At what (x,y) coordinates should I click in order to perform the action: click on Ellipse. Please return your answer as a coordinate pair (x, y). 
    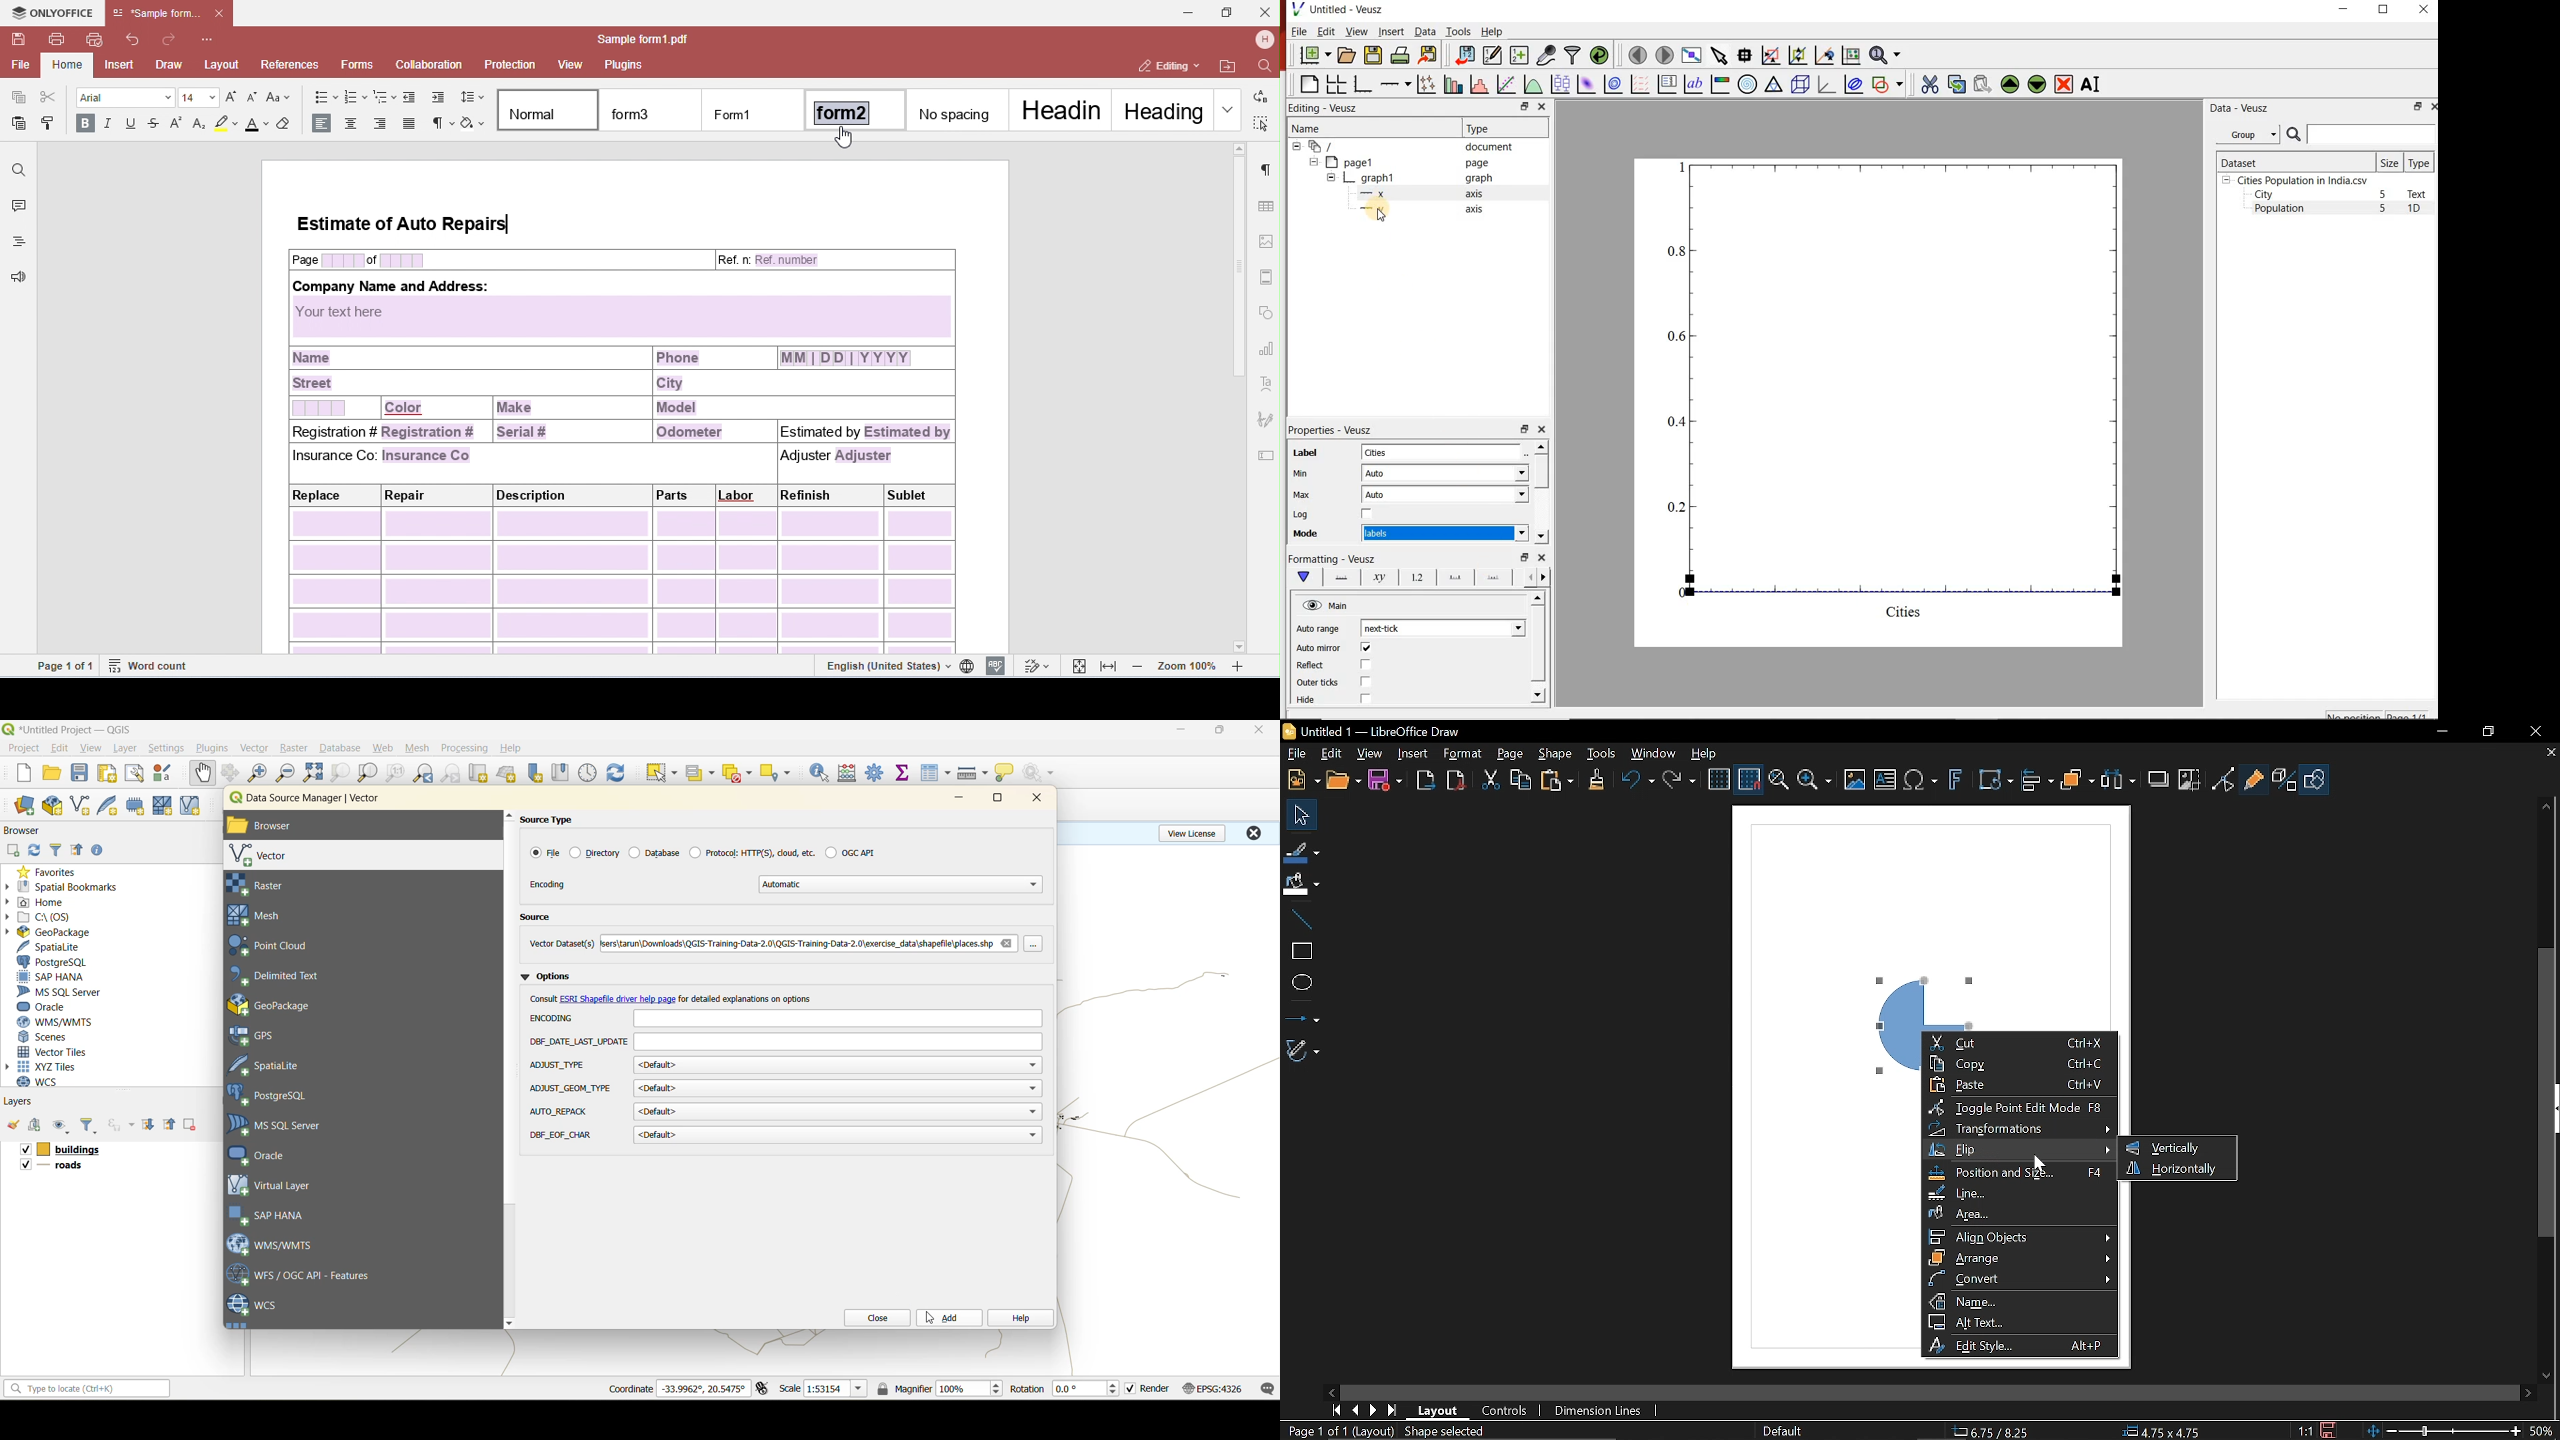
    Looking at the image, I should click on (1299, 983).